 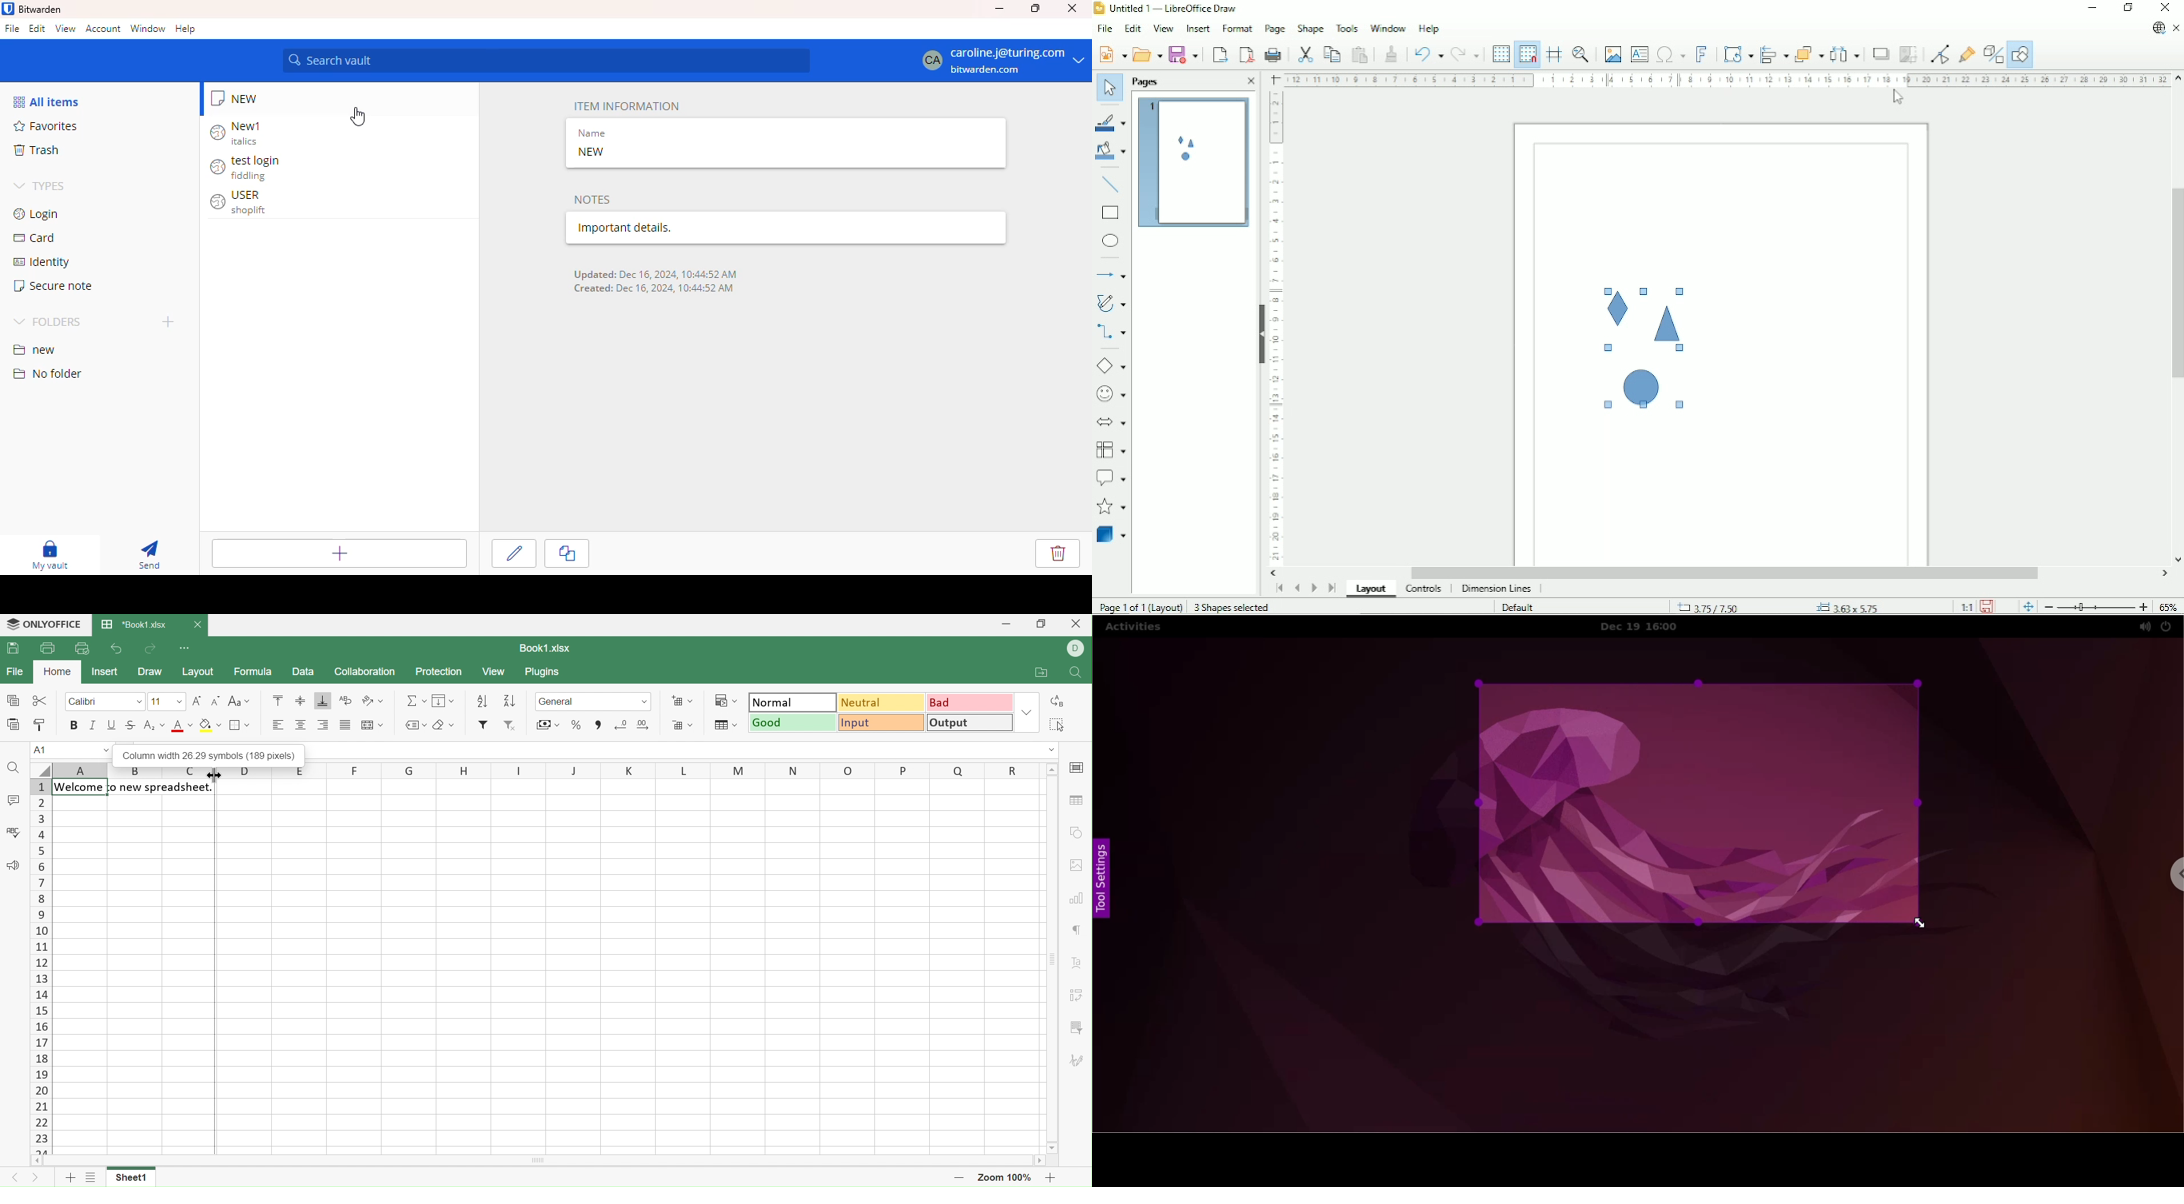 I want to click on Default, so click(x=1517, y=607).